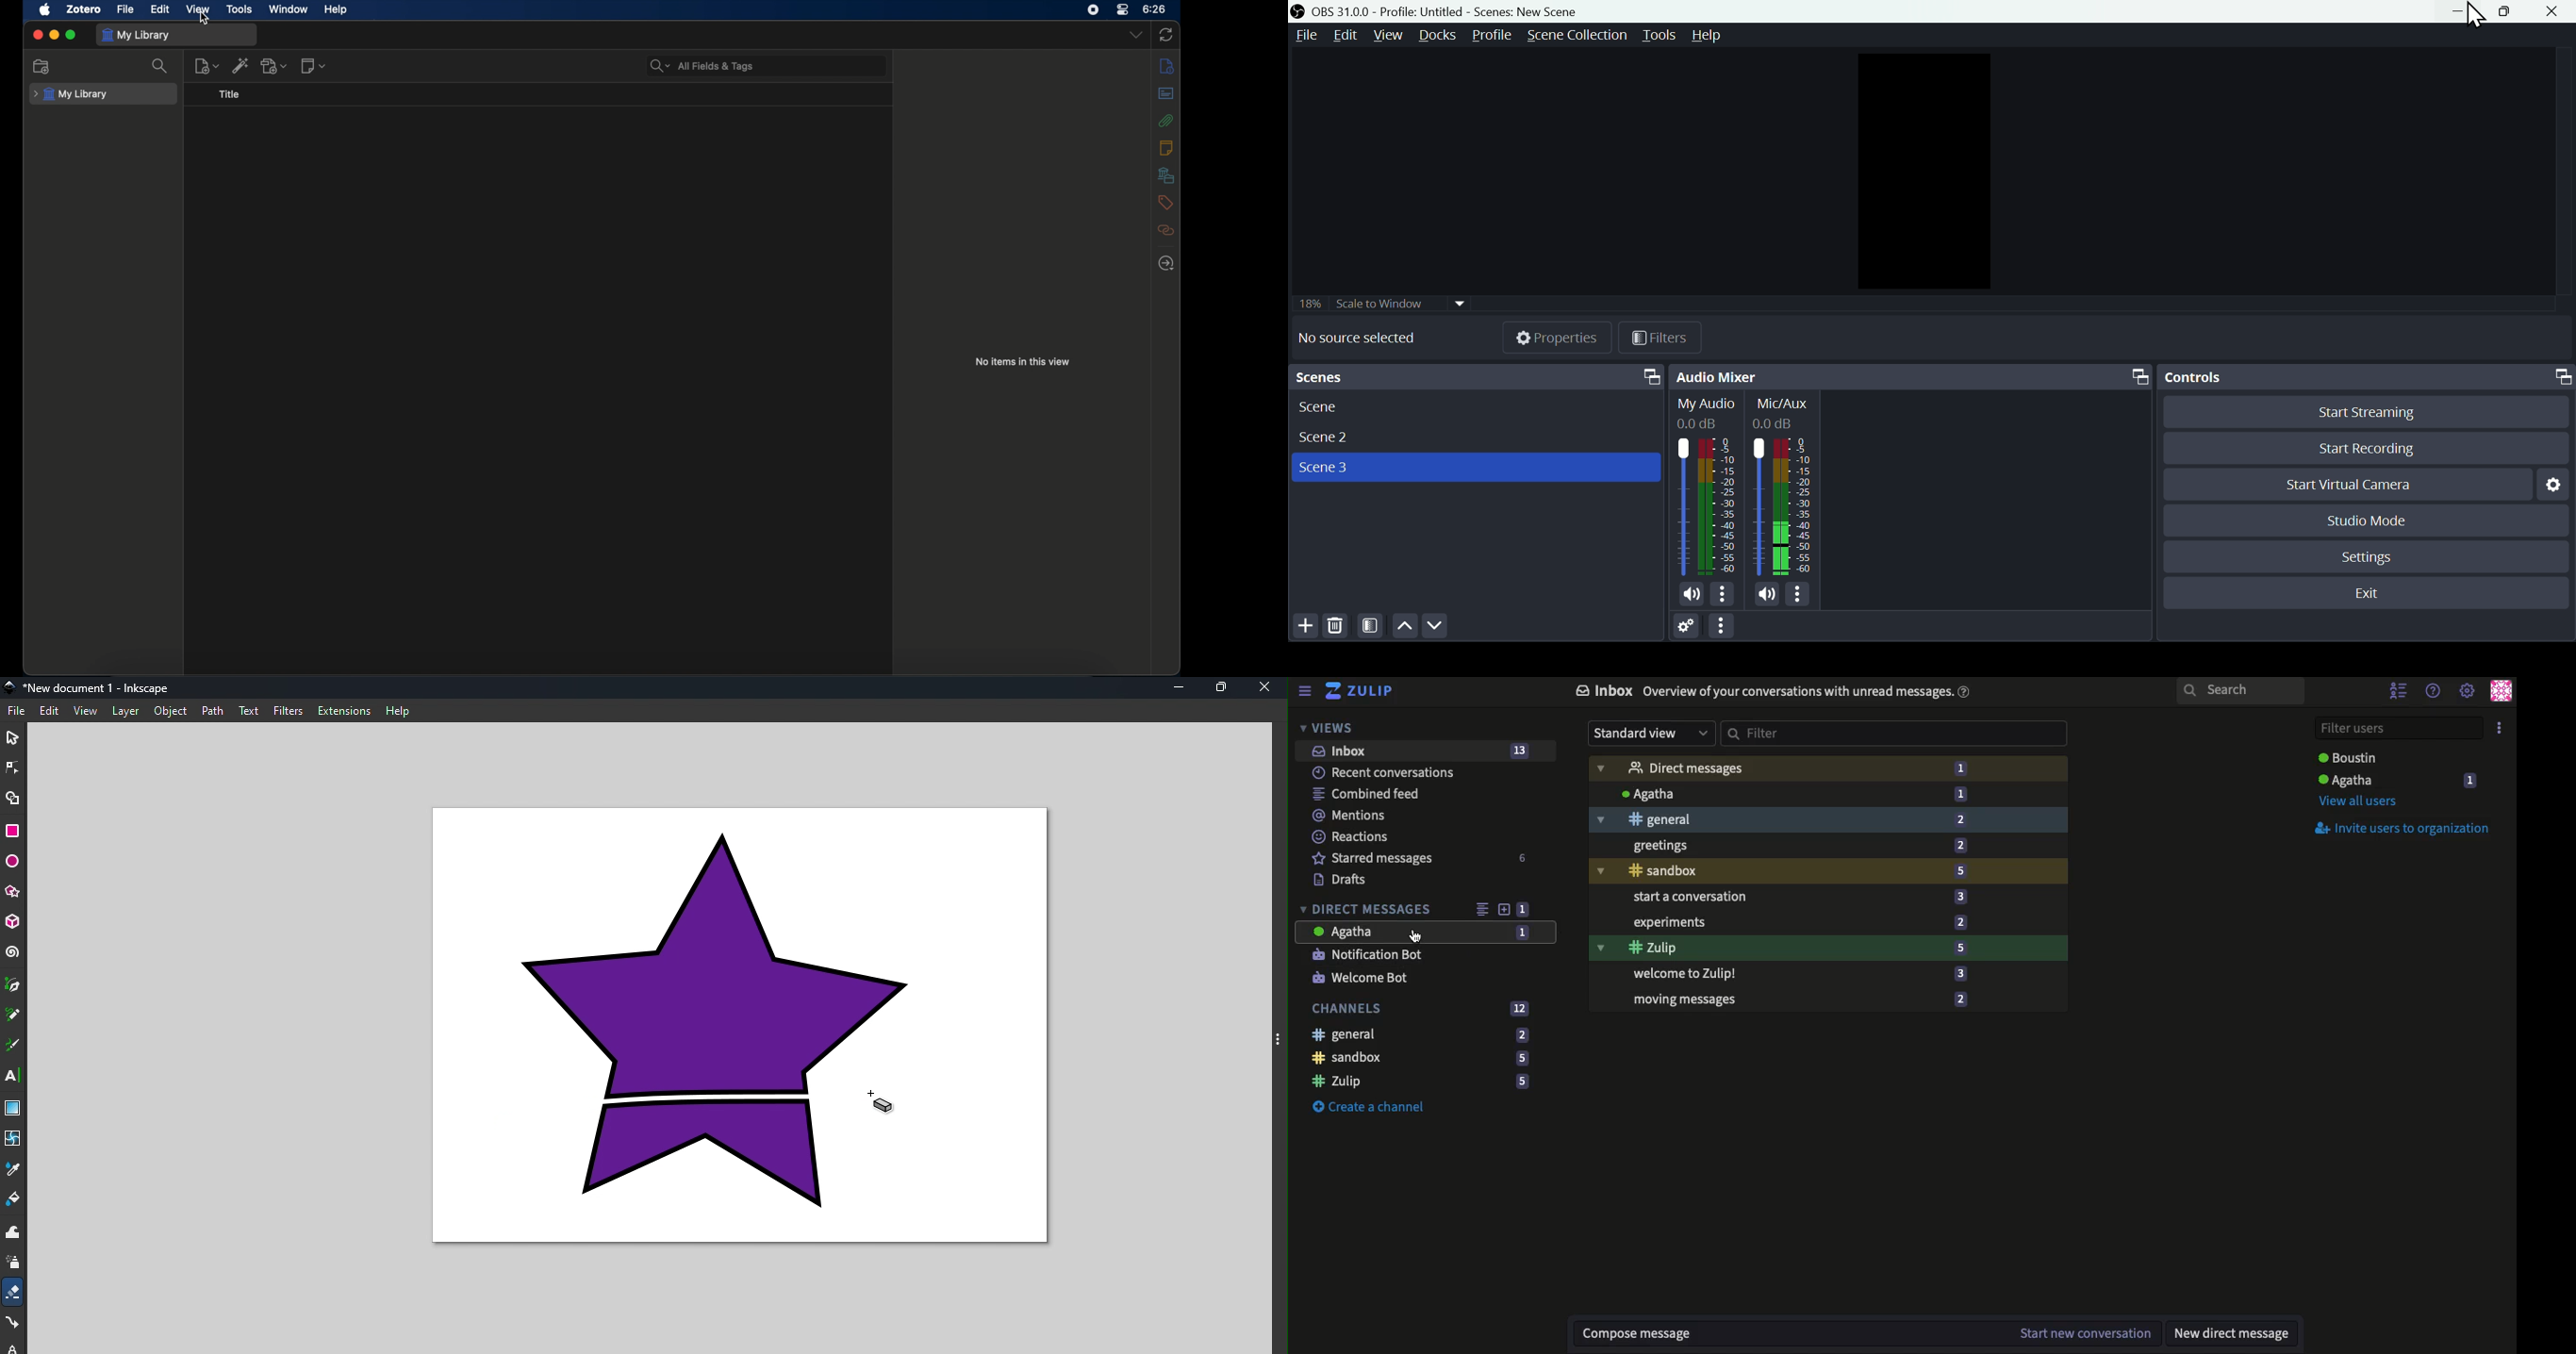 Image resolution: width=2576 pixels, height=1372 pixels. What do you see at coordinates (13, 985) in the screenshot?
I see `pen tool` at bounding box center [13, 985].